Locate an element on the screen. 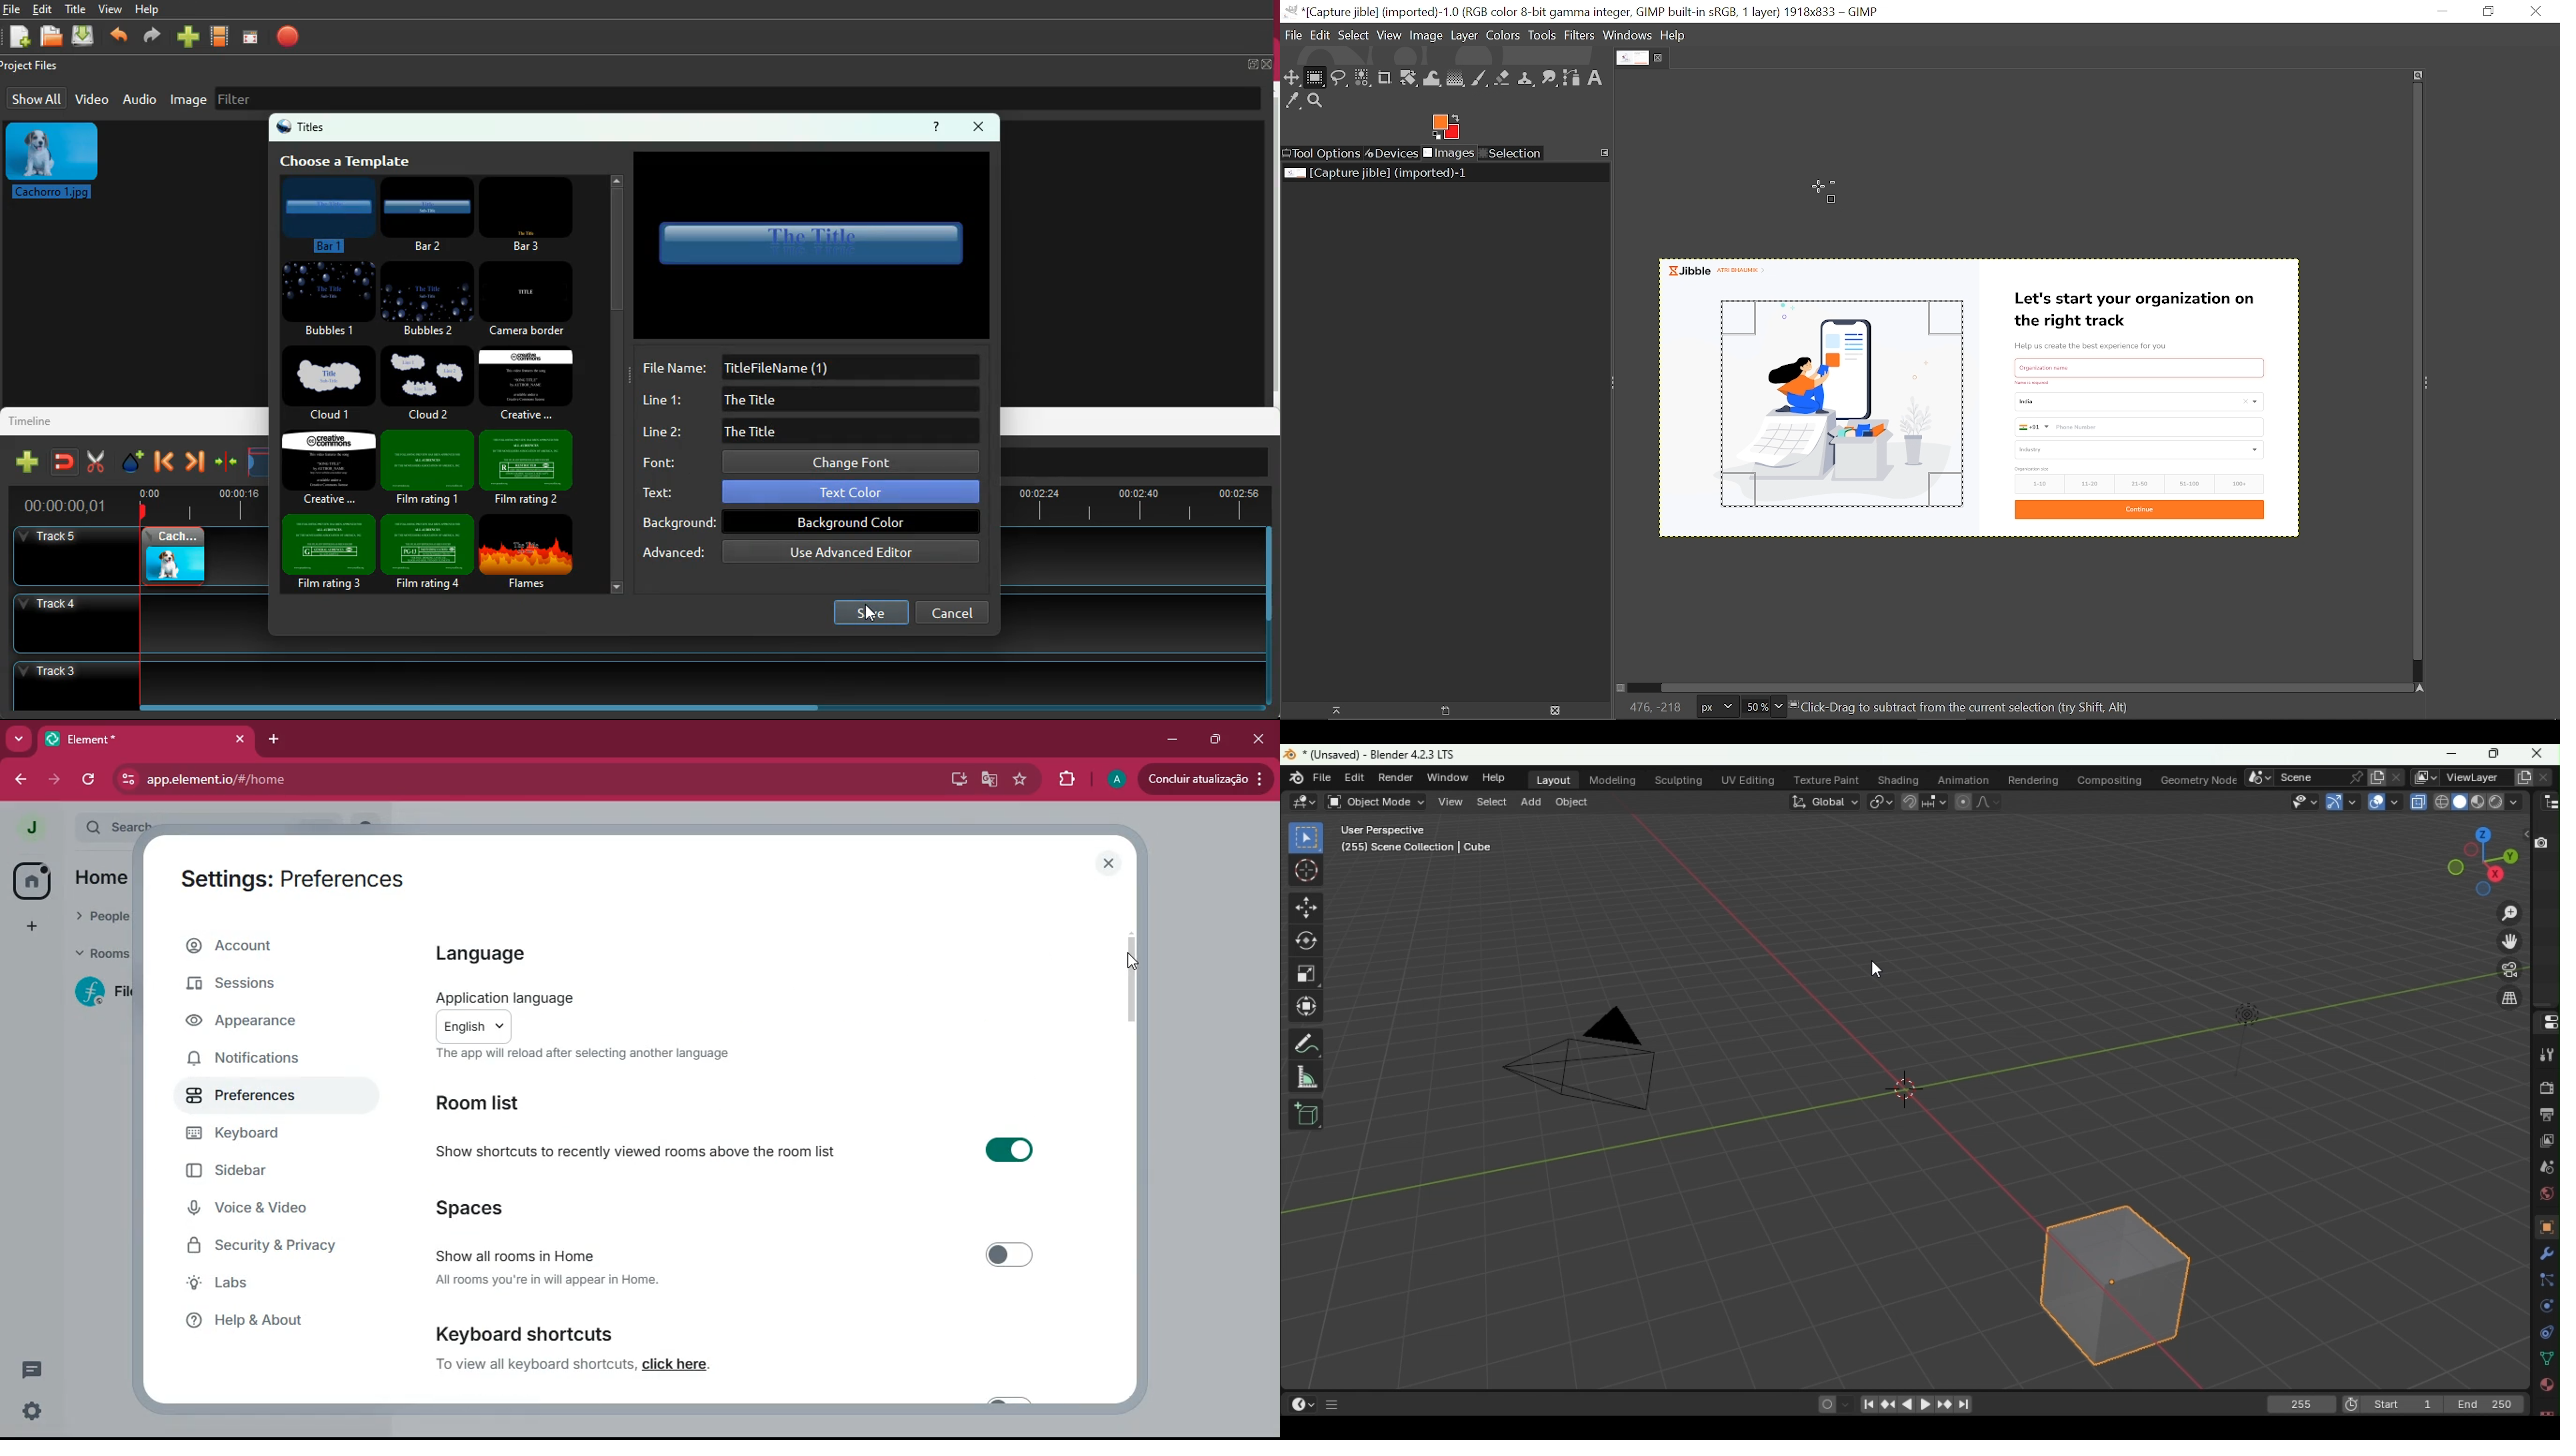  Jump to previous/next frame is located at coordinates (1943, 1404).